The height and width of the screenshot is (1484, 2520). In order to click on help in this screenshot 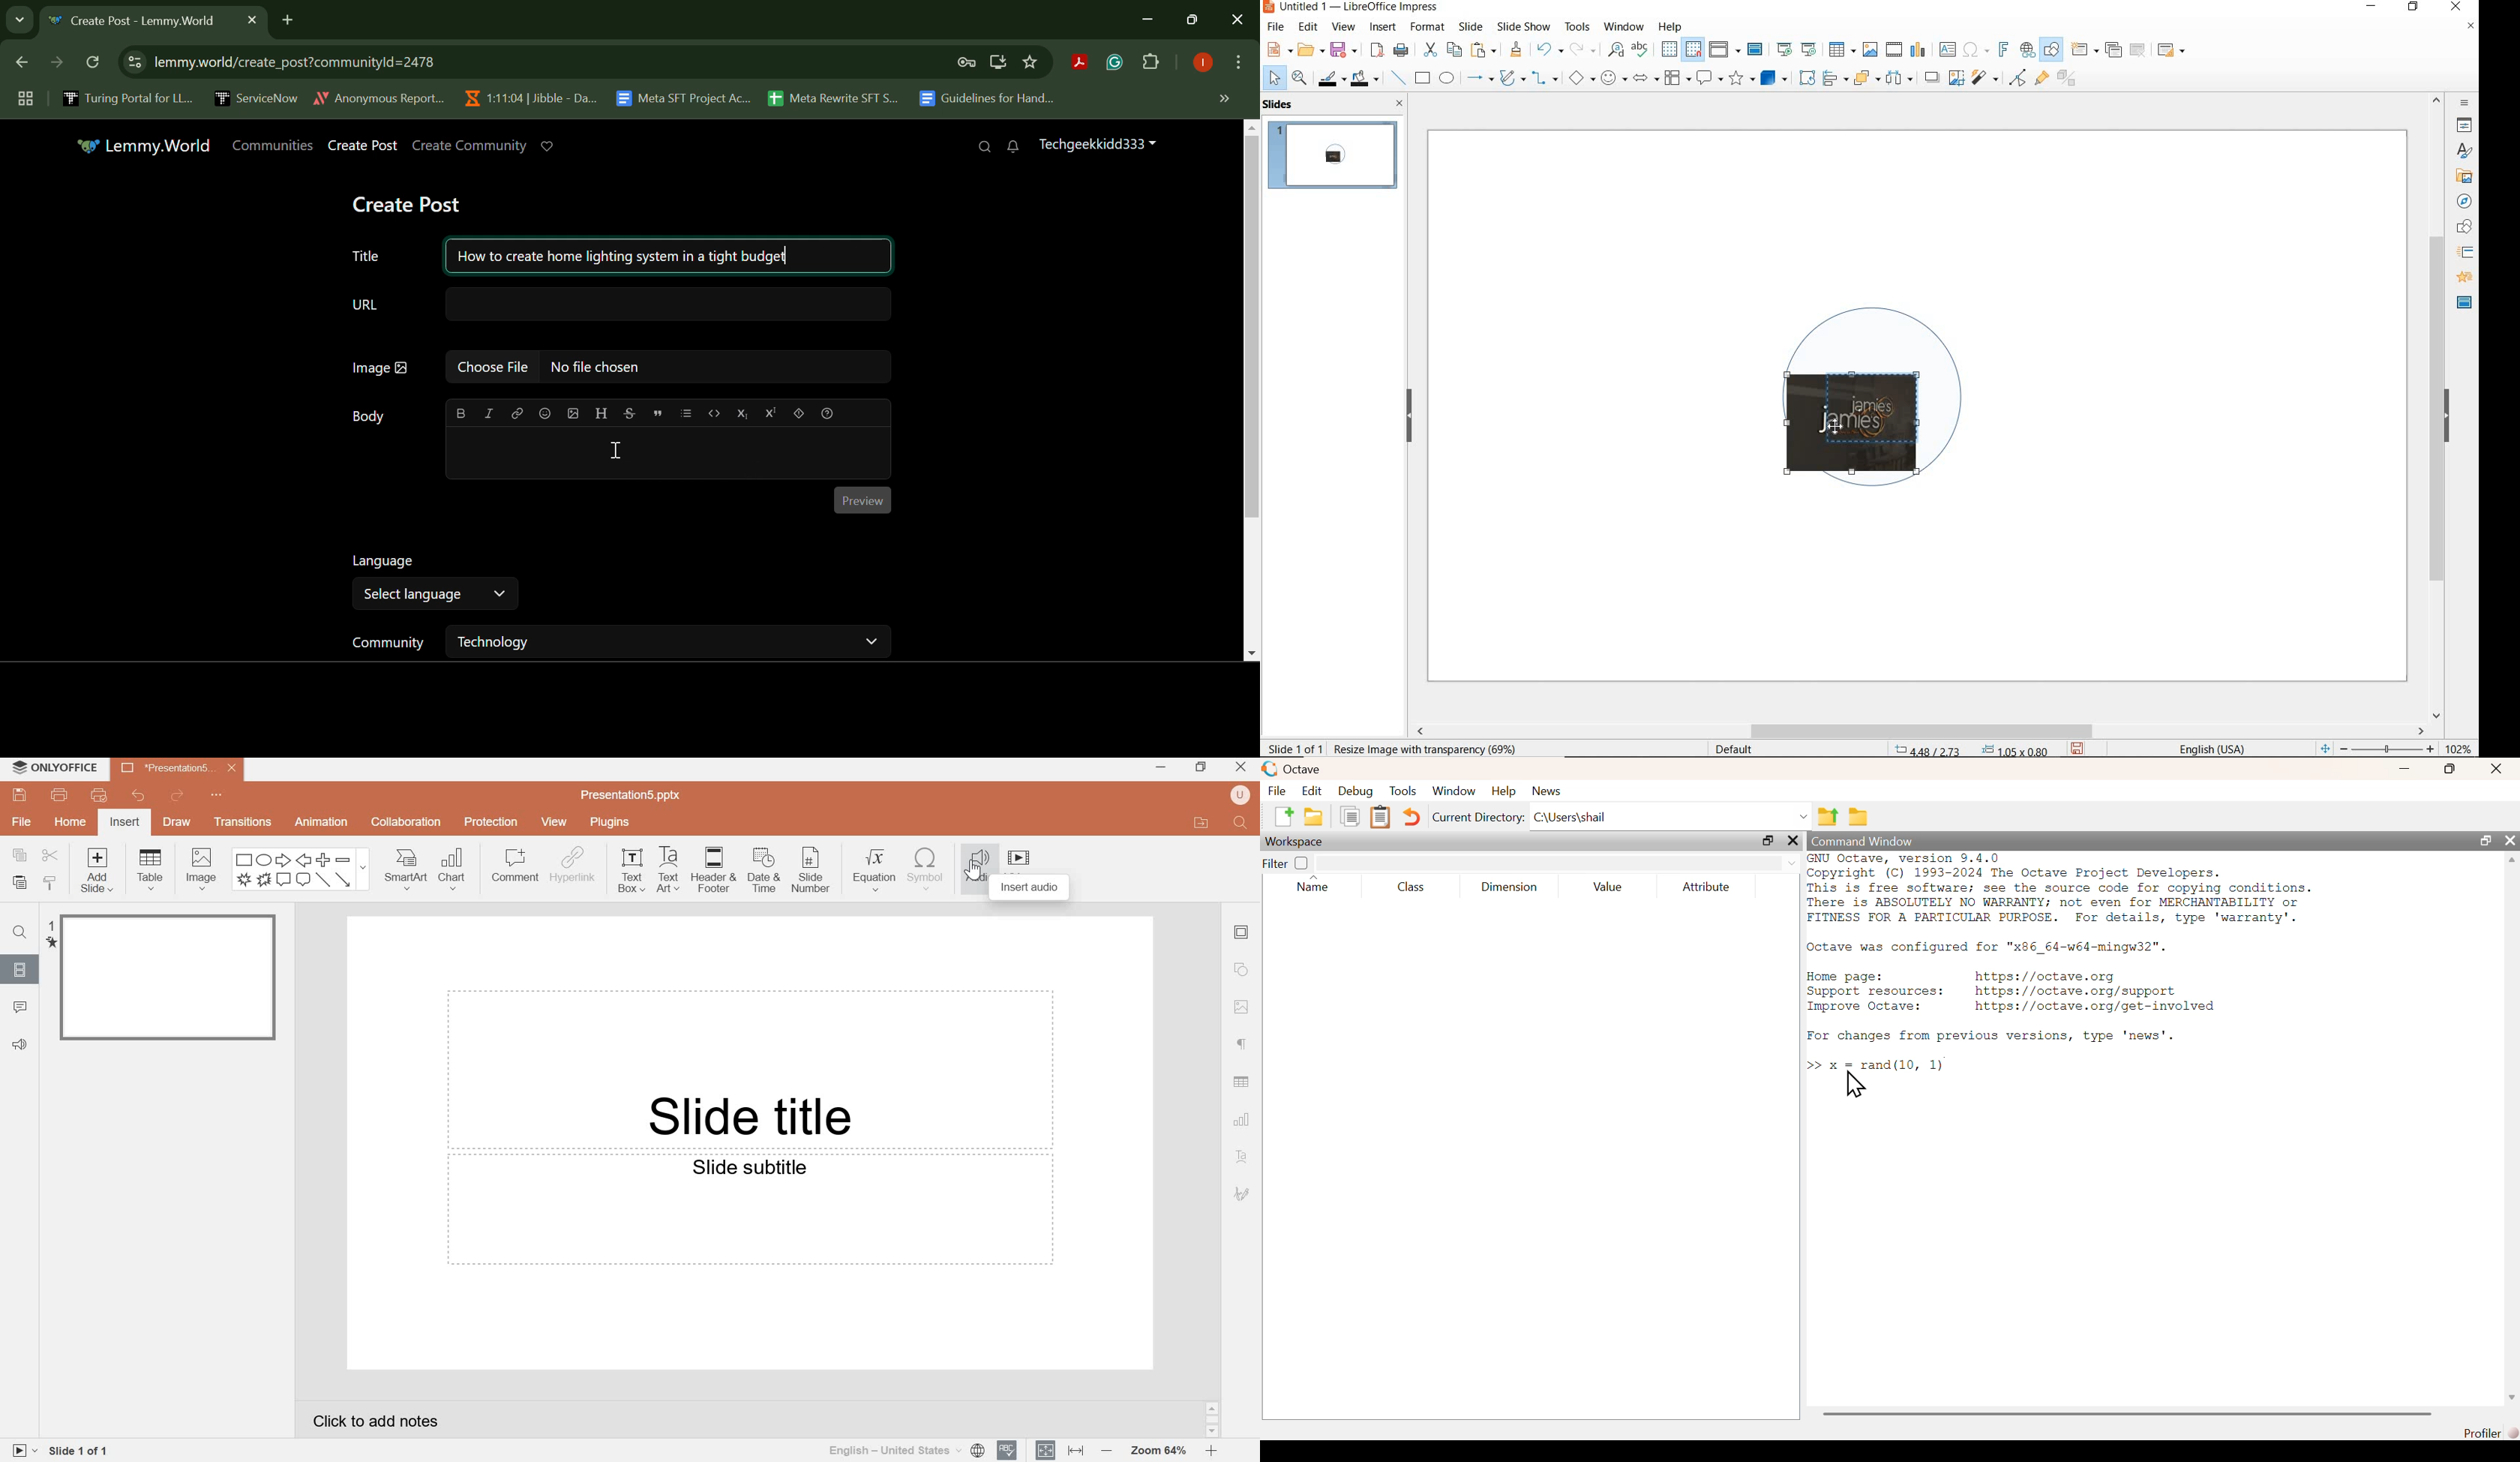, I will do `click(1672, 25)`.